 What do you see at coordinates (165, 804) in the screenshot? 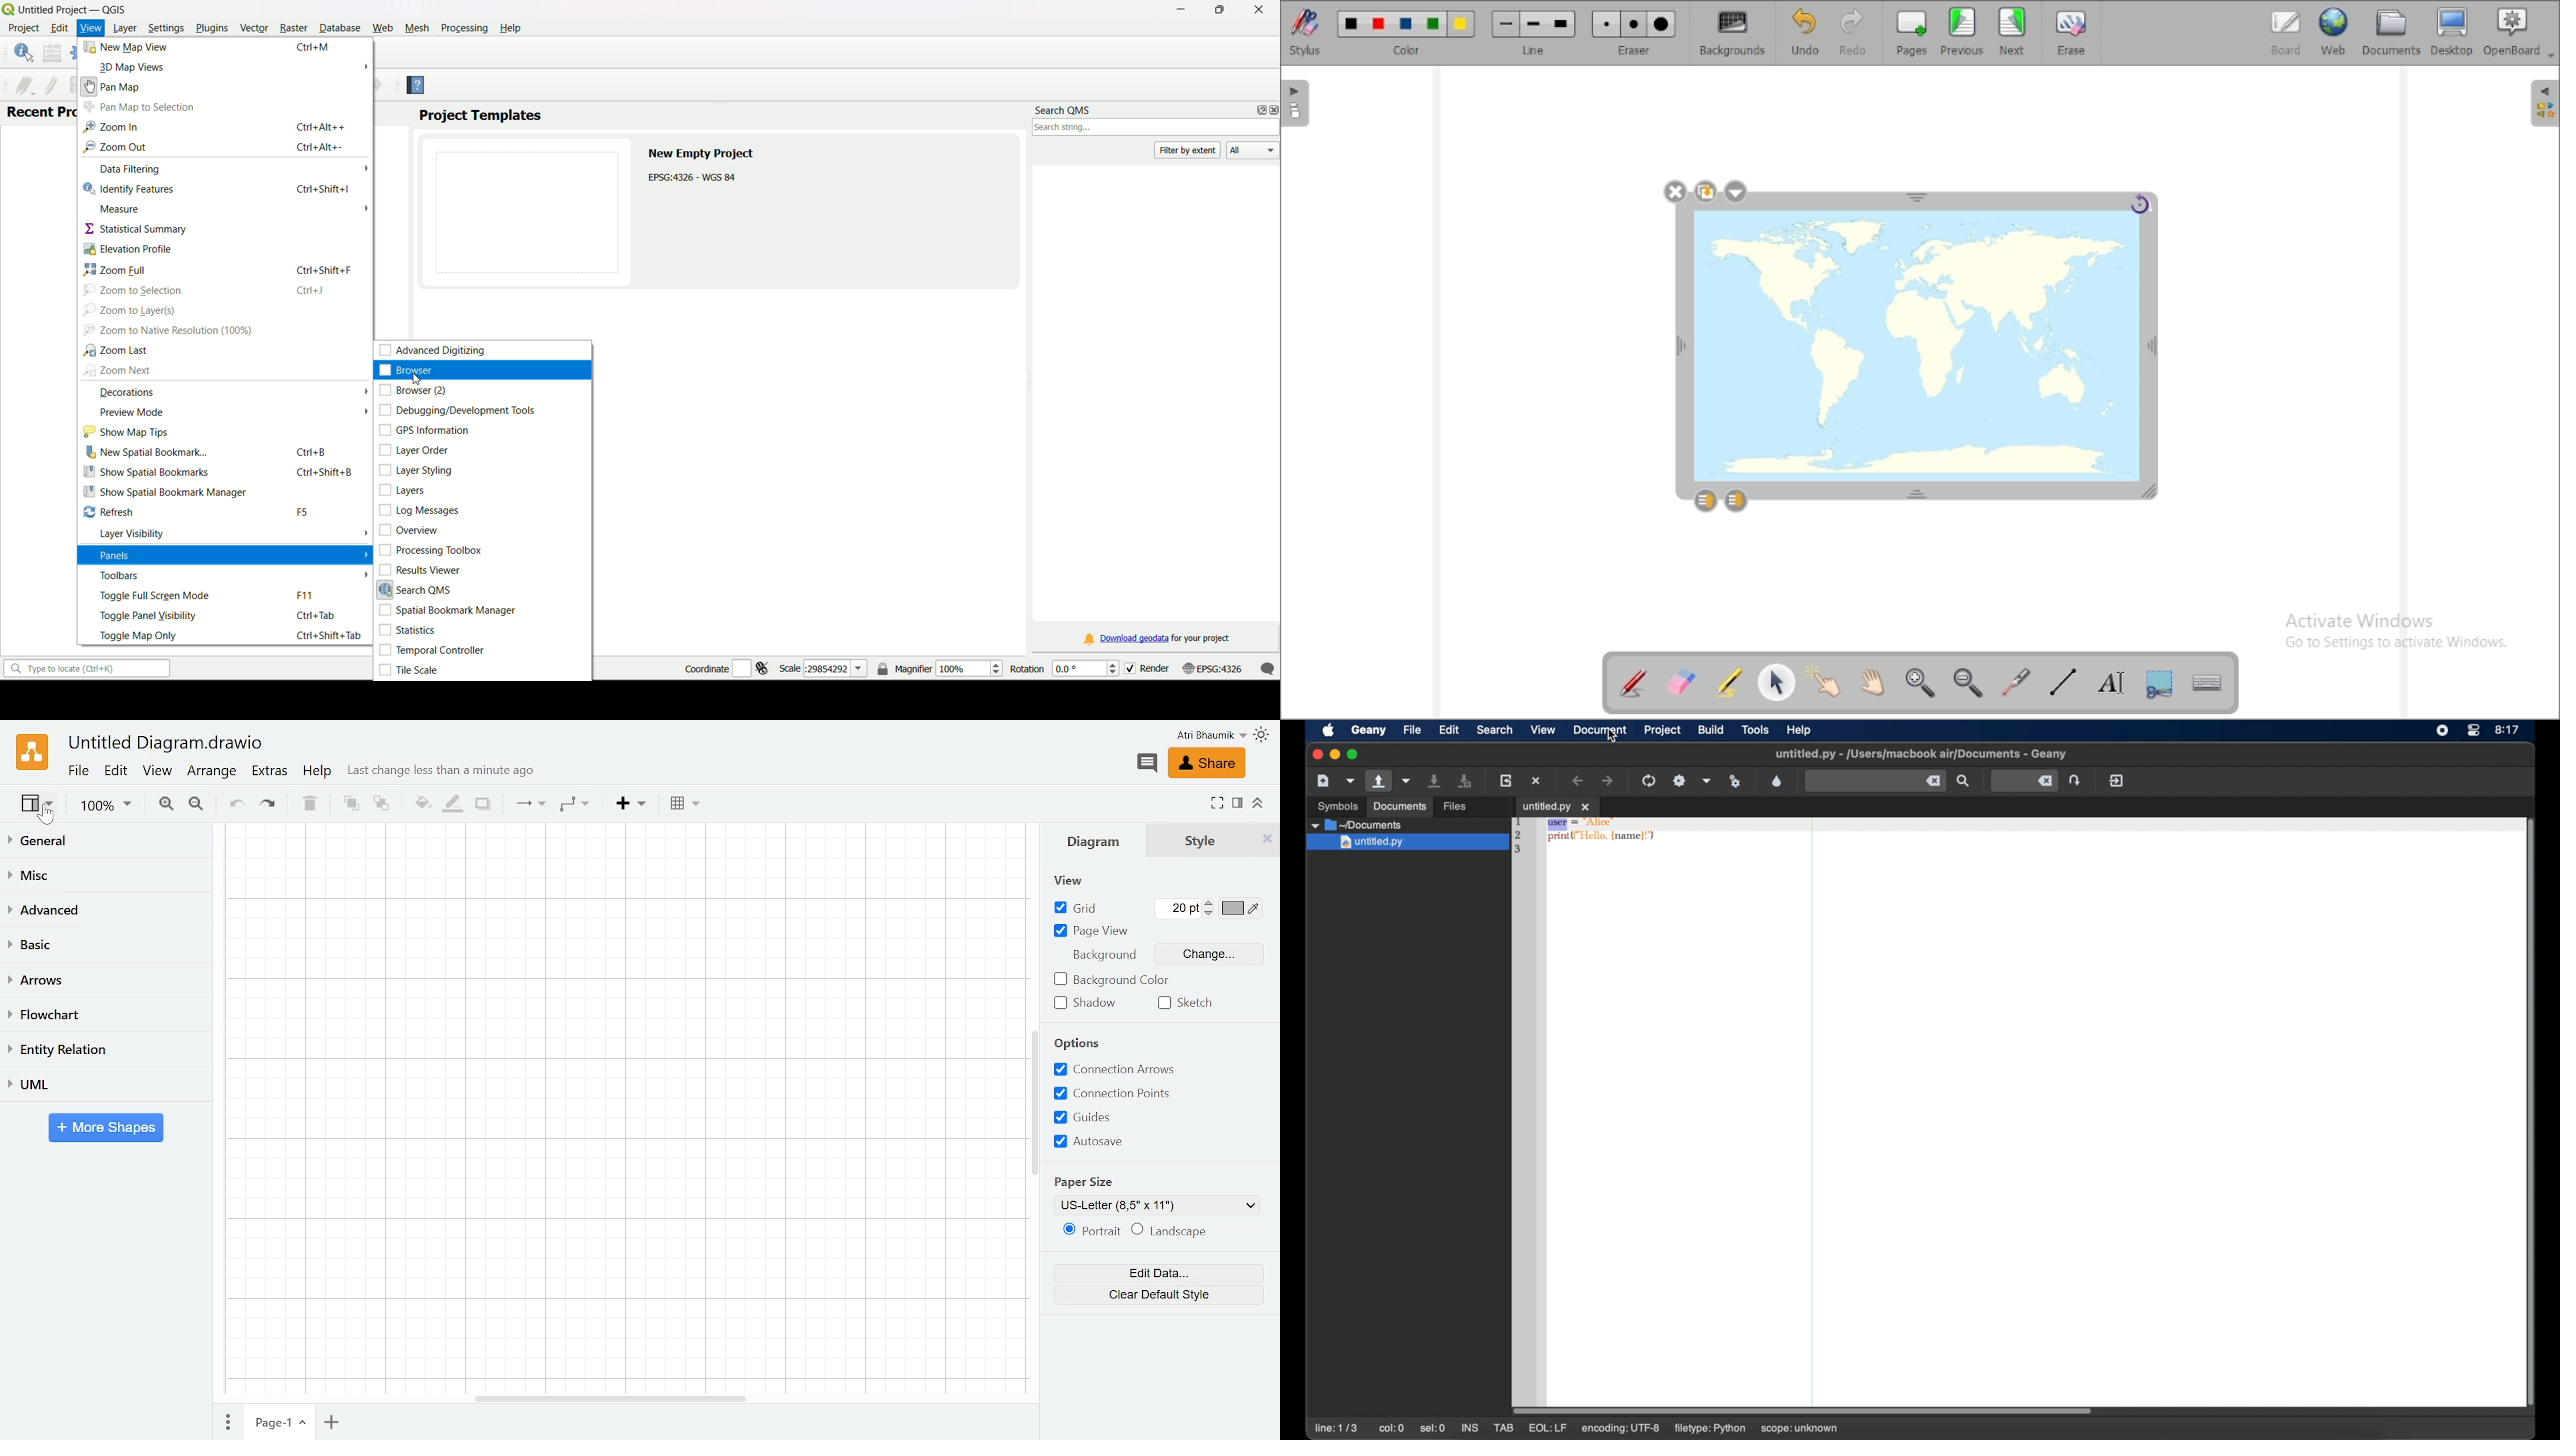
I see `Zoom in` at bounding box center [165, 804].